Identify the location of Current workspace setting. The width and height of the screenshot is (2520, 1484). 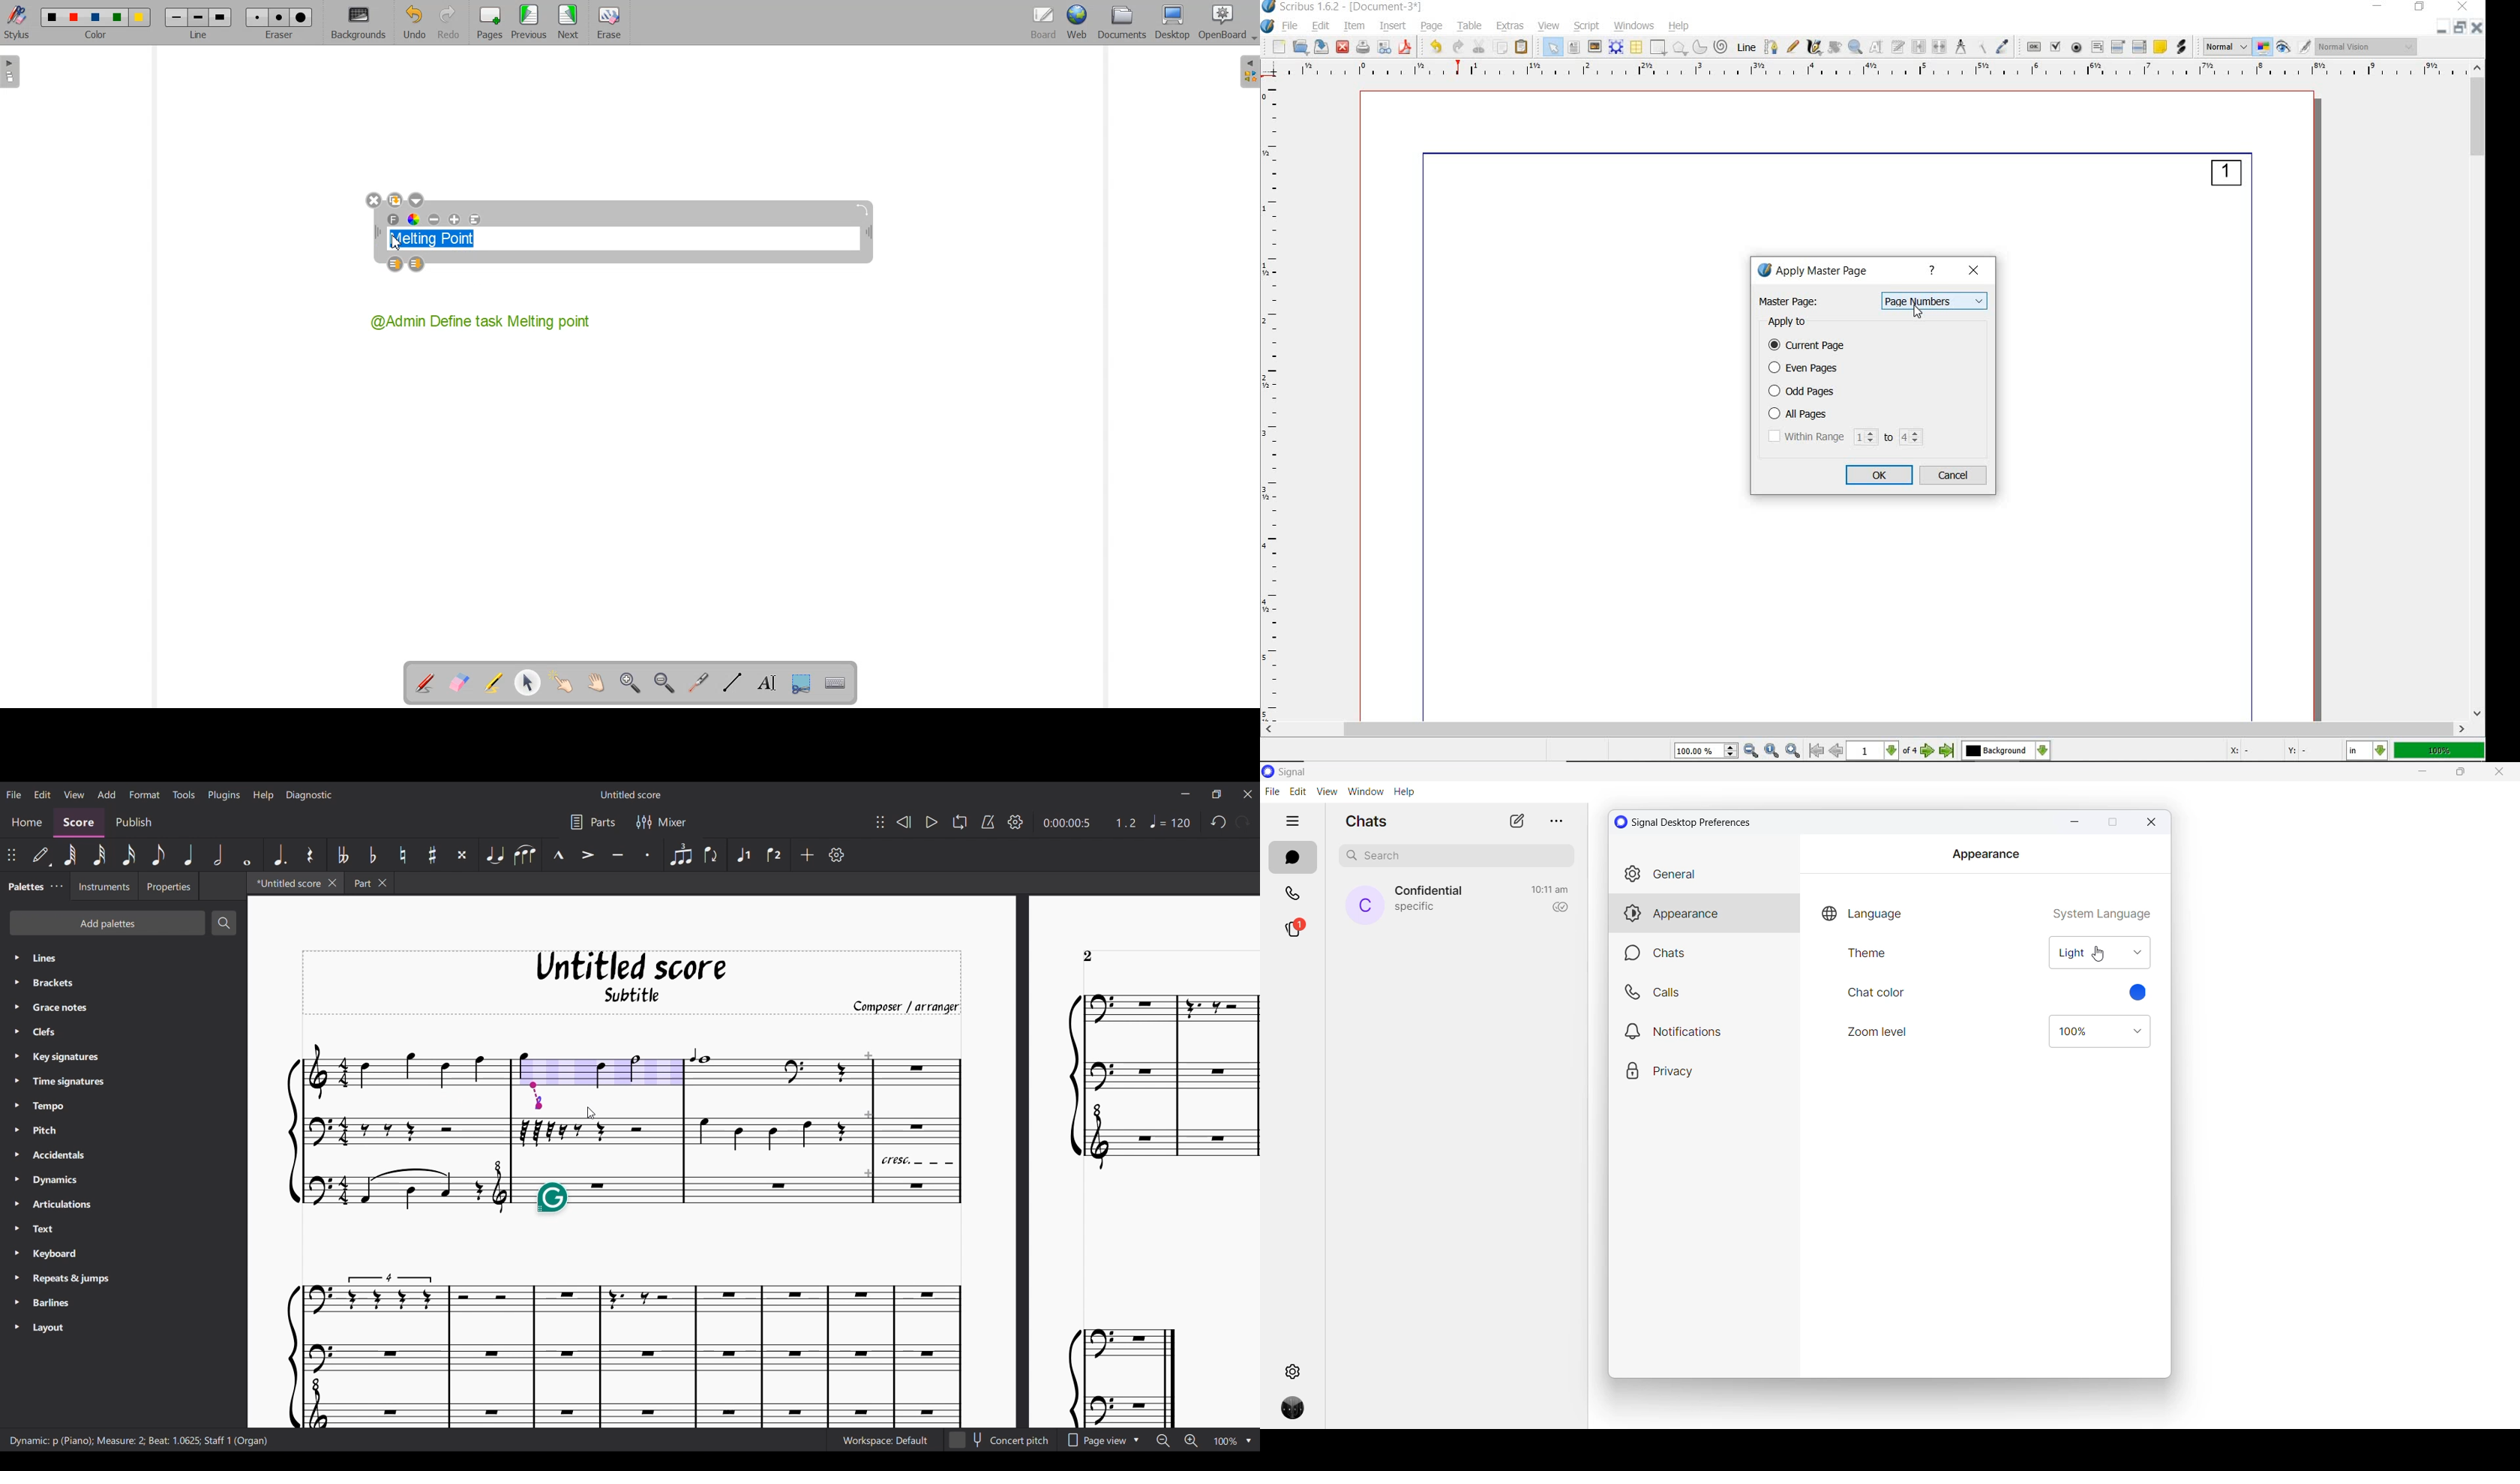
(885, 1440).